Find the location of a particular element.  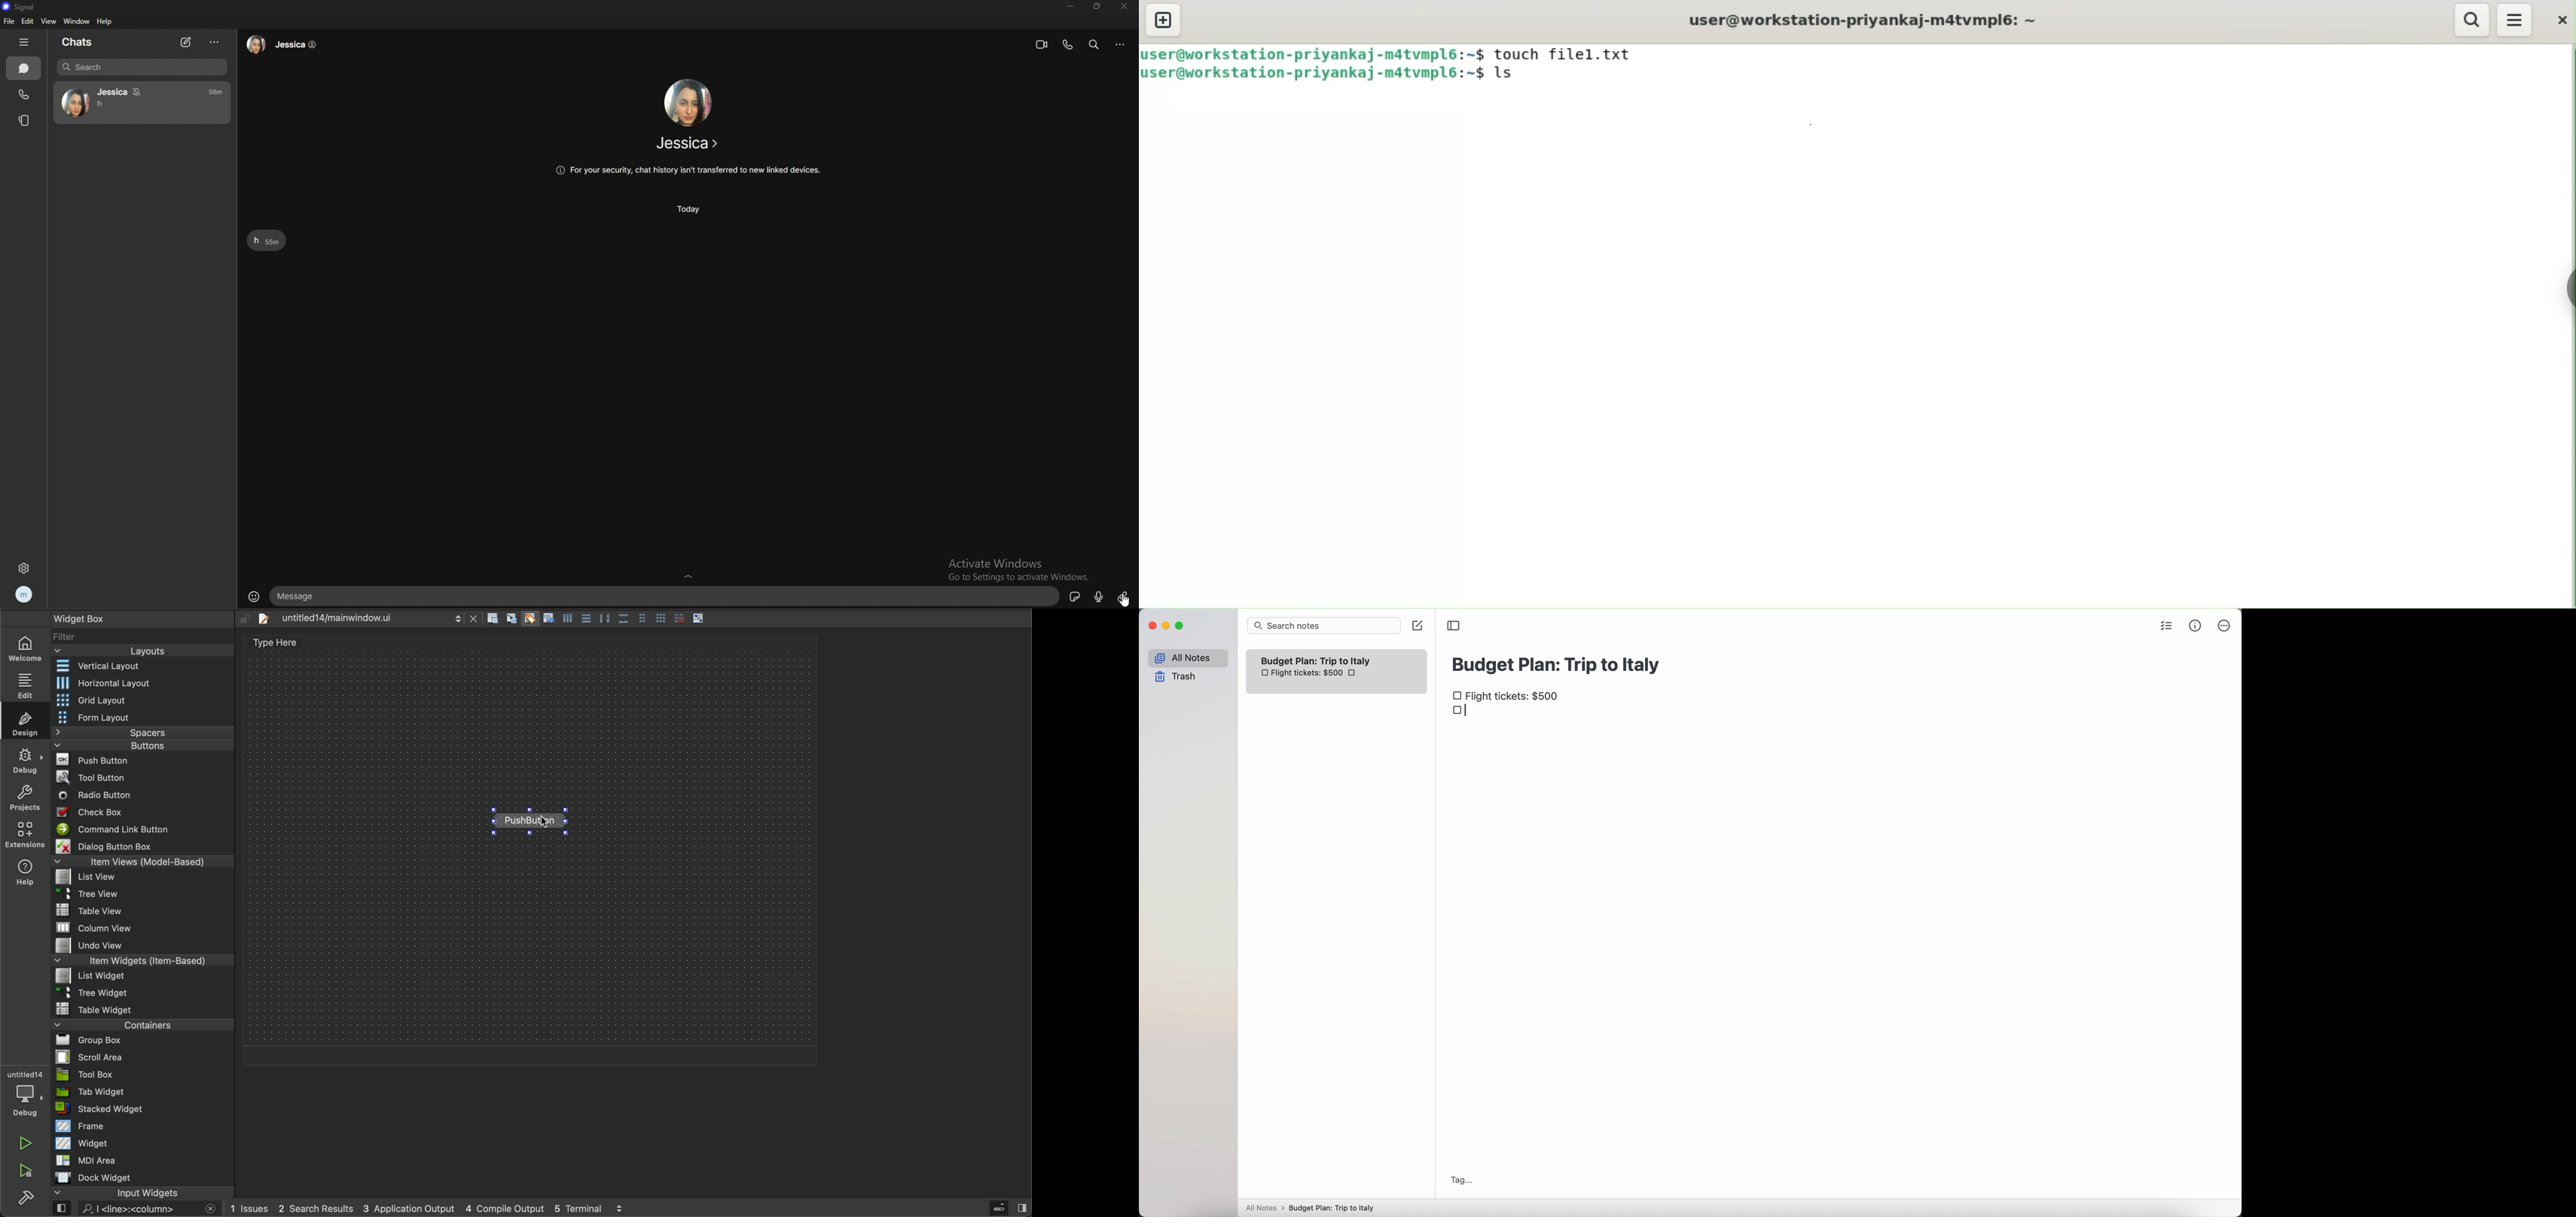

input widget is located at coordinates (136, 1193).